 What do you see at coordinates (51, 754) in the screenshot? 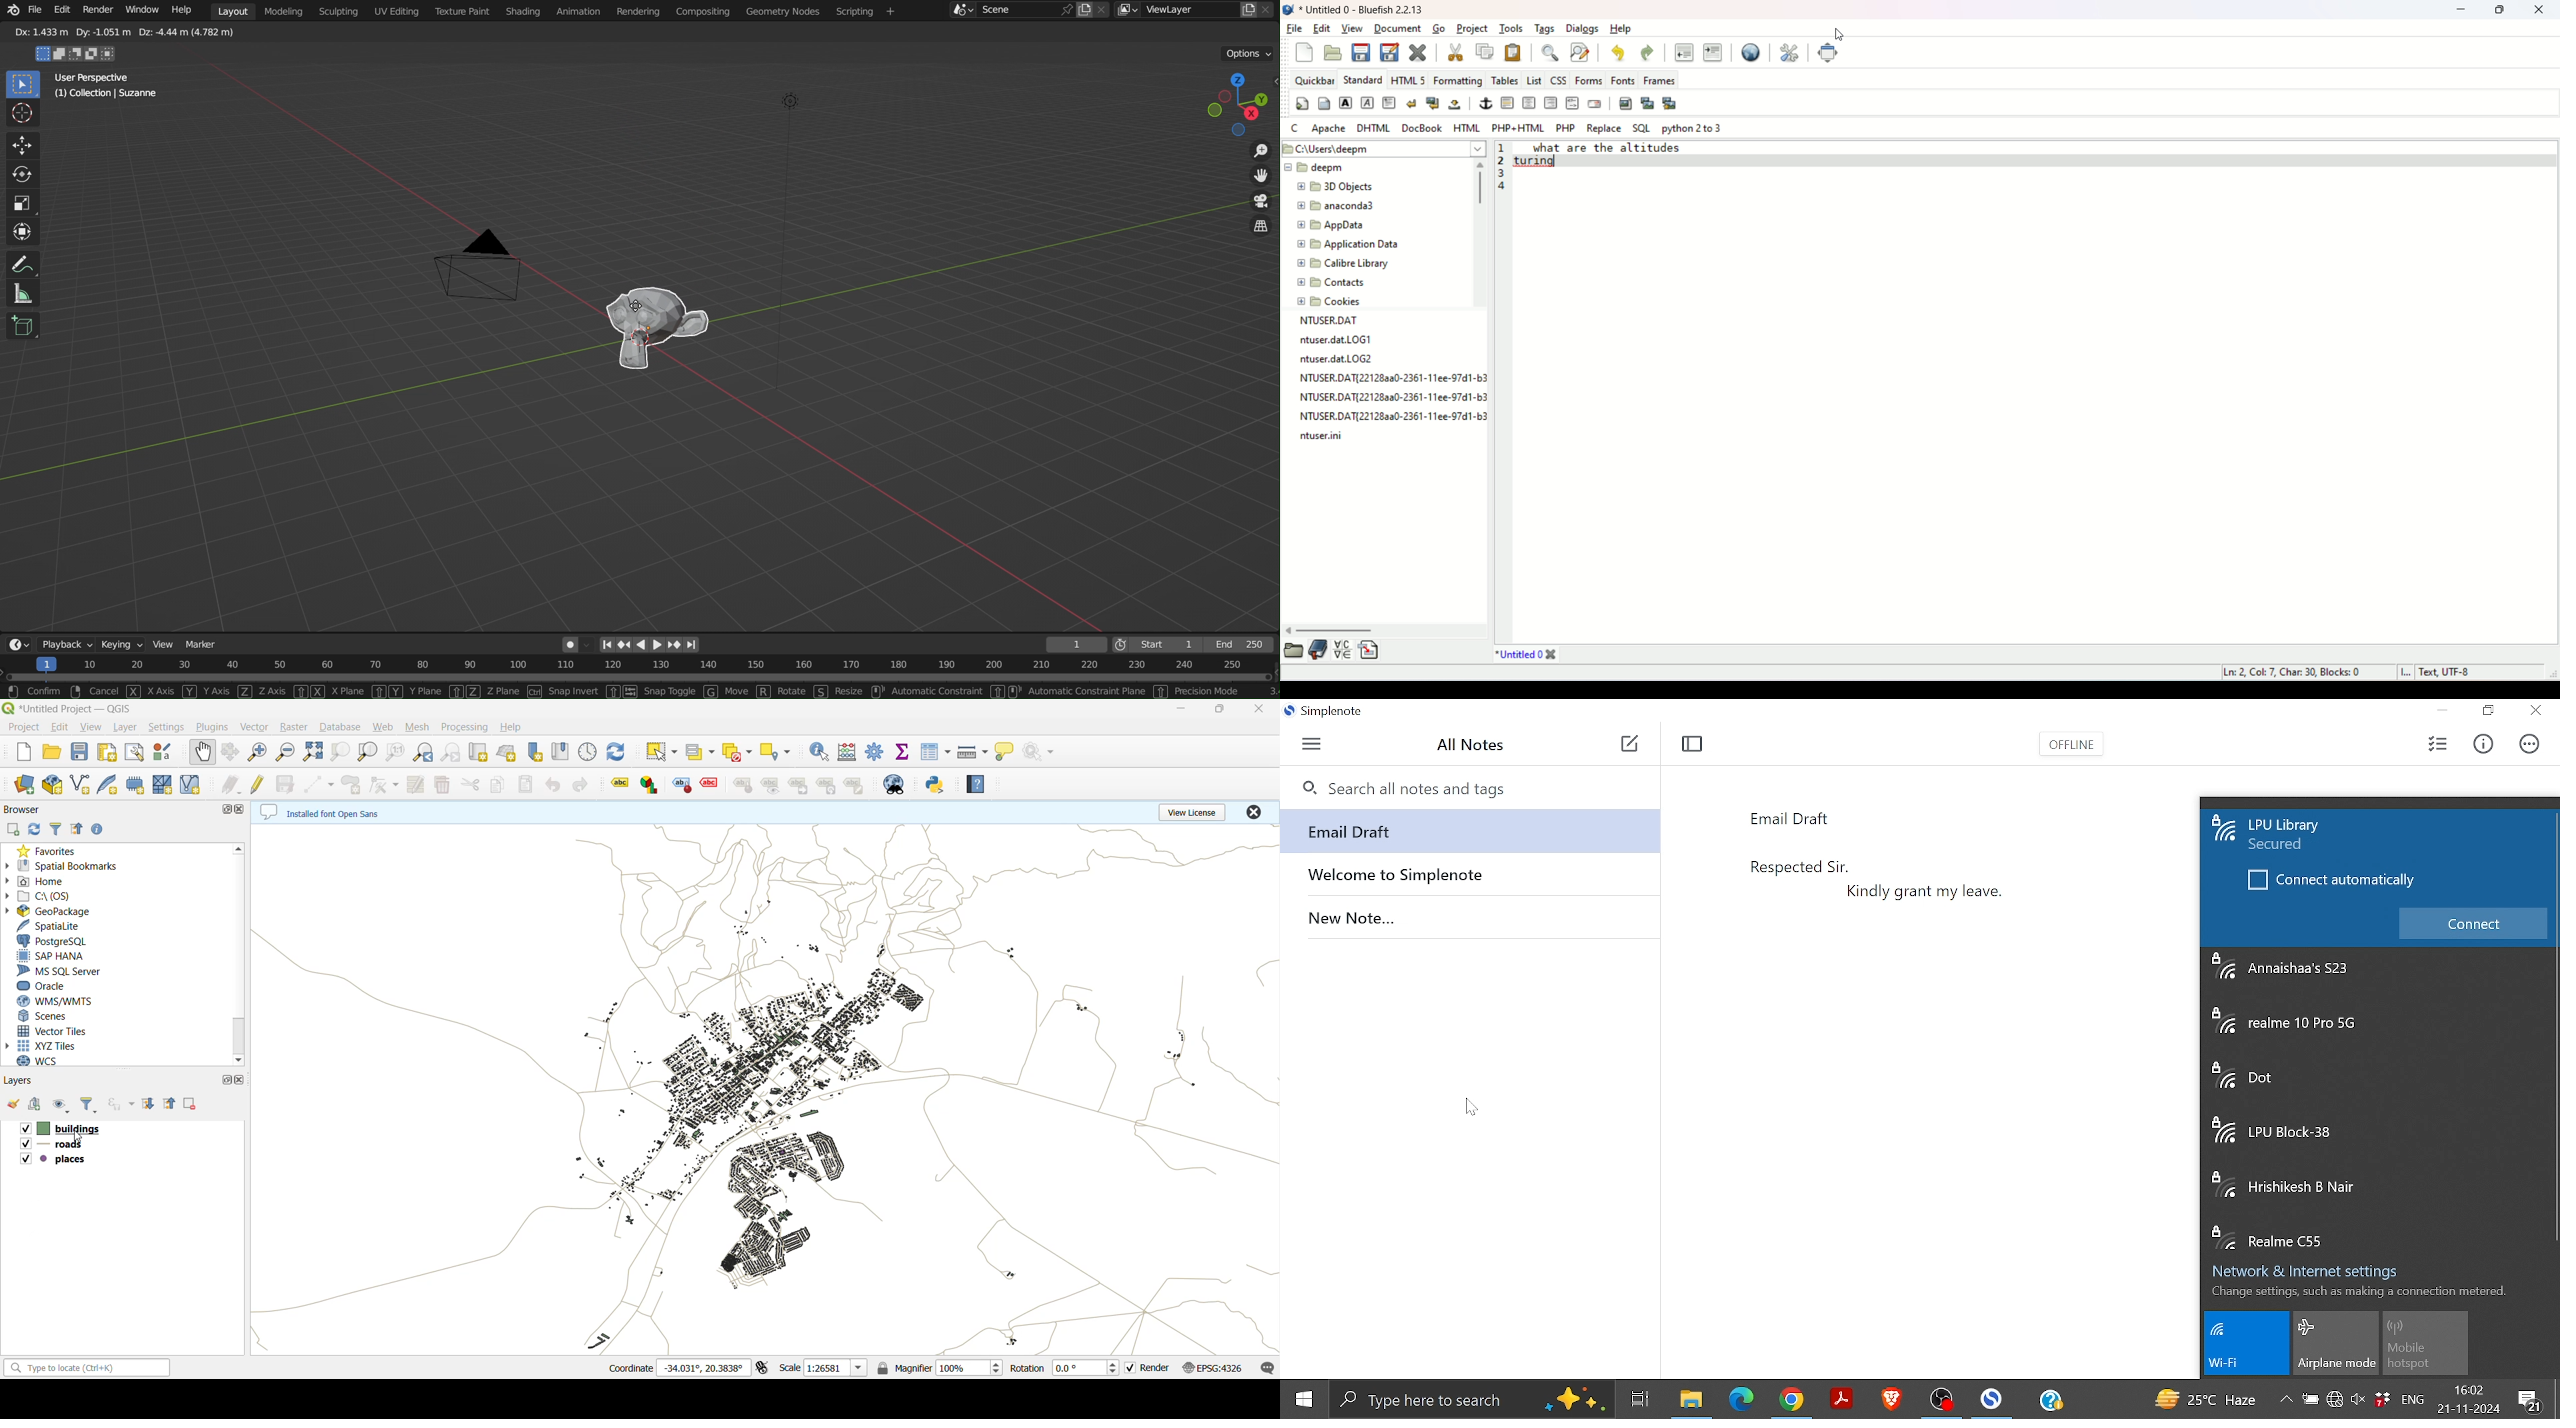
I see `open` at bounding box center [51, 754].